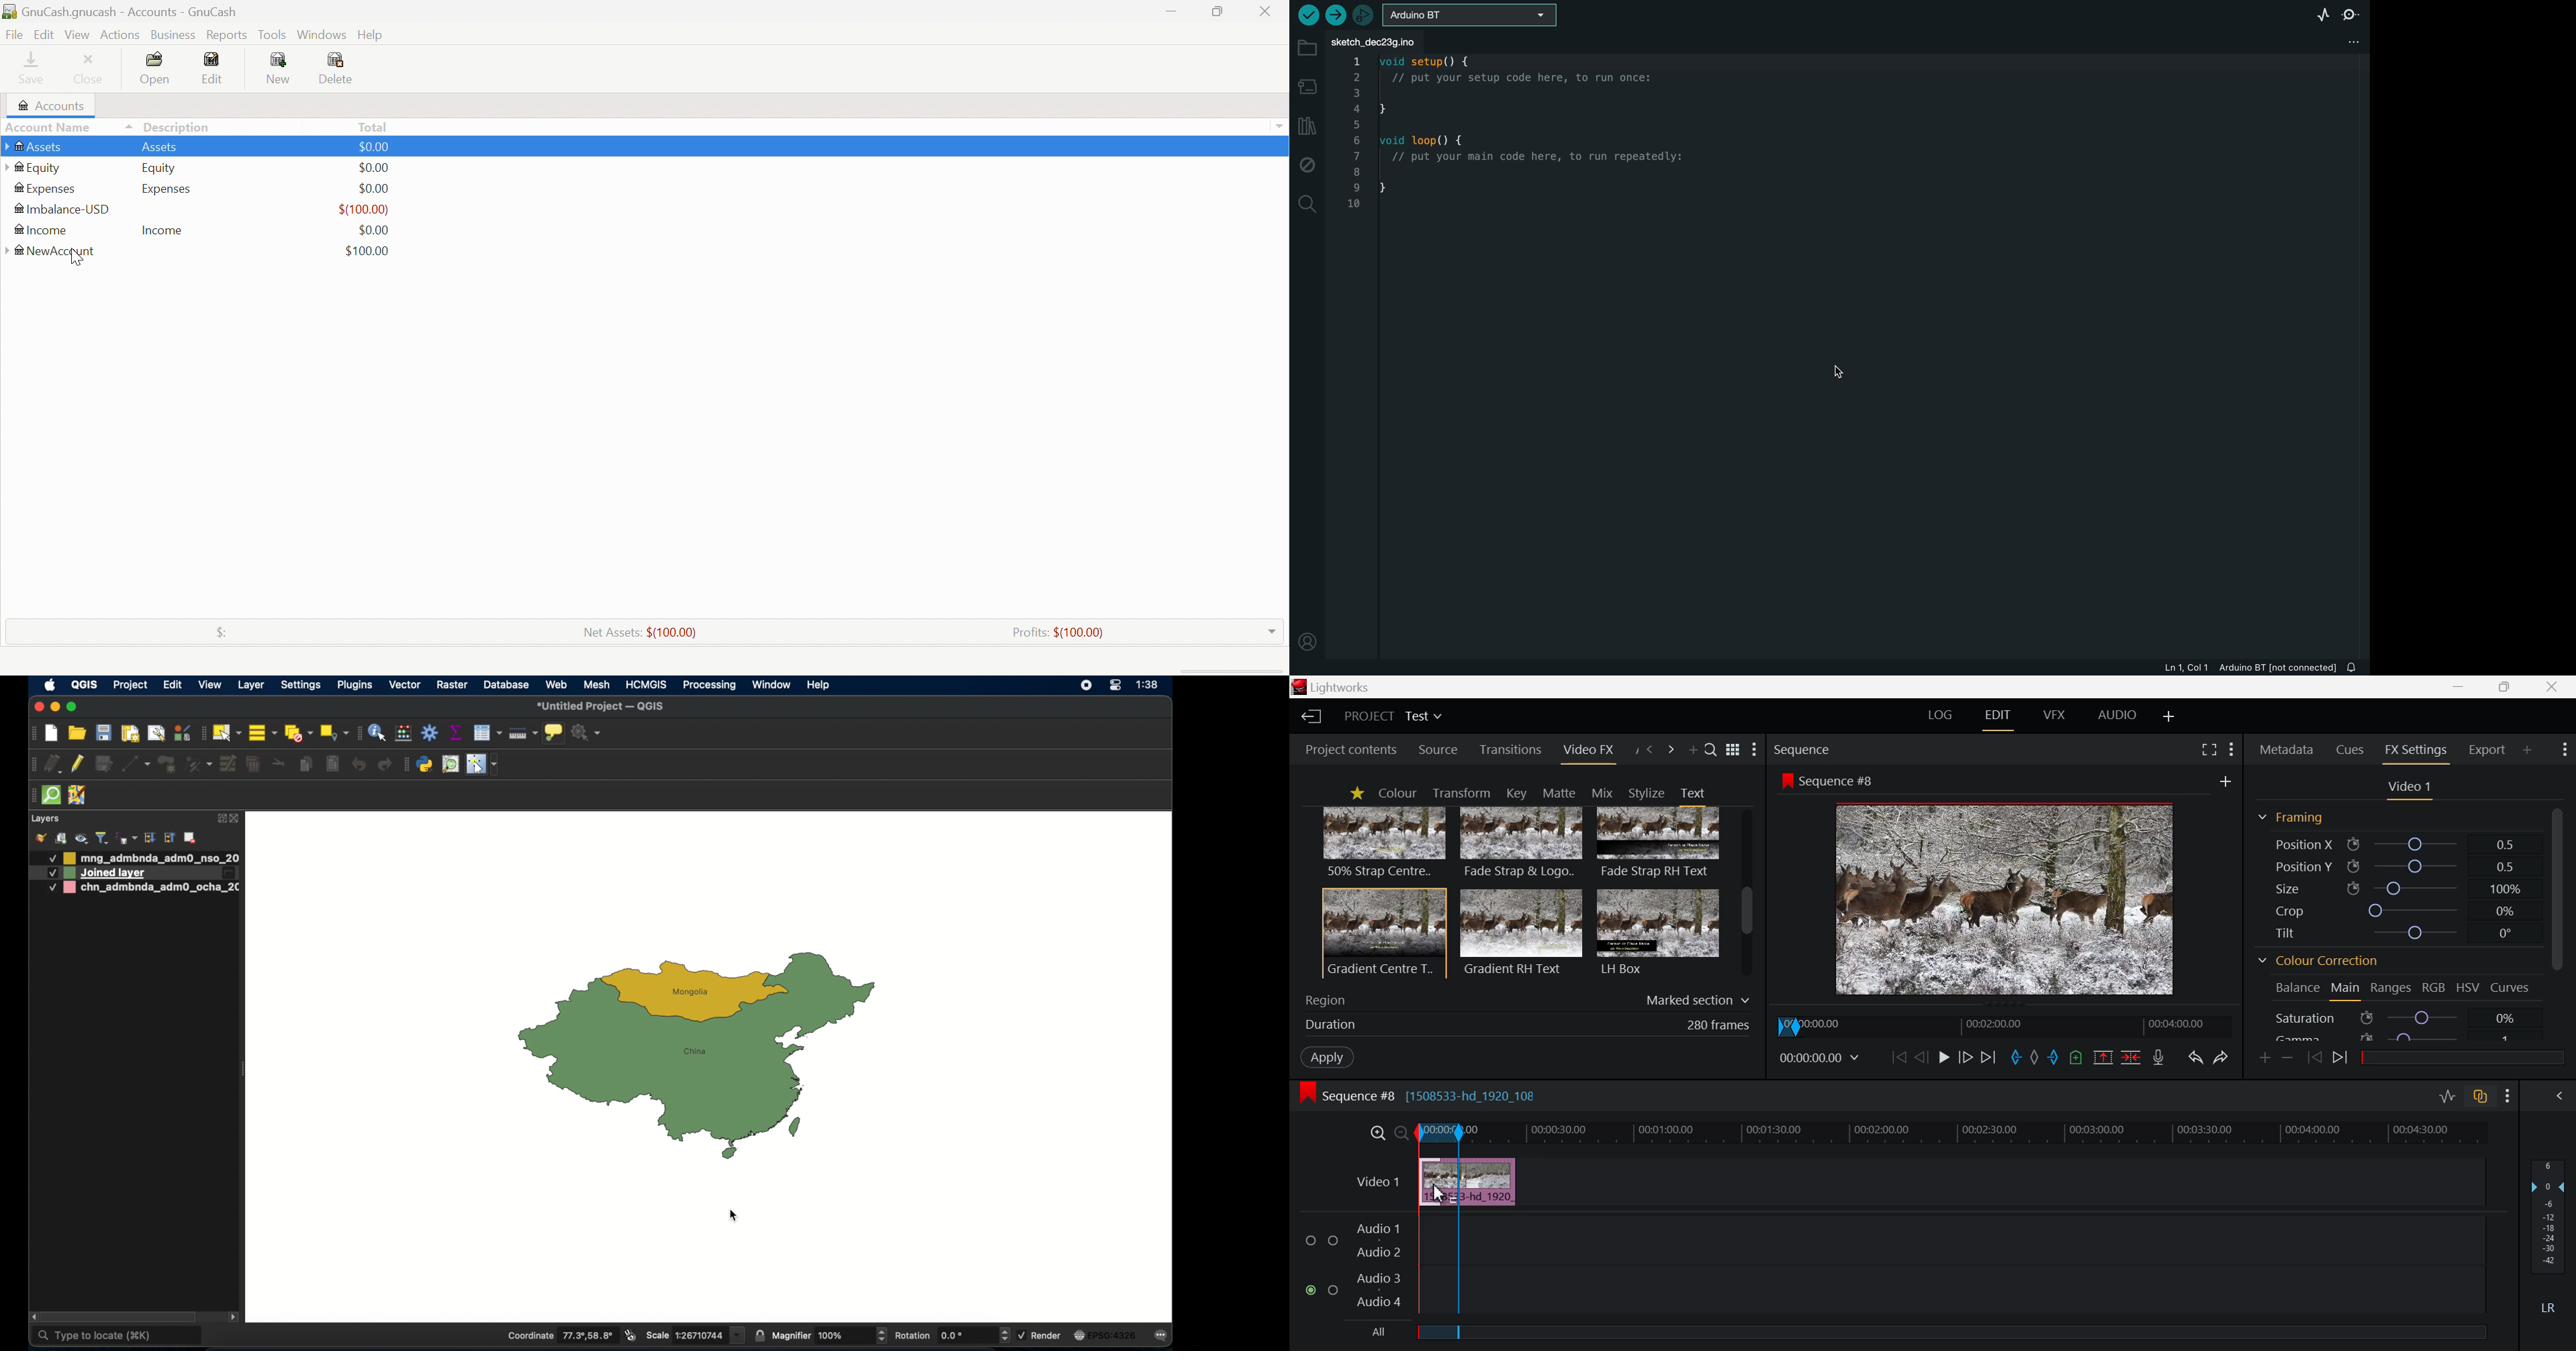  What do you see at coordinates (1385, 842) in the screenshot?
I see `50% Strap centre` at bounding box center [1385, 842].